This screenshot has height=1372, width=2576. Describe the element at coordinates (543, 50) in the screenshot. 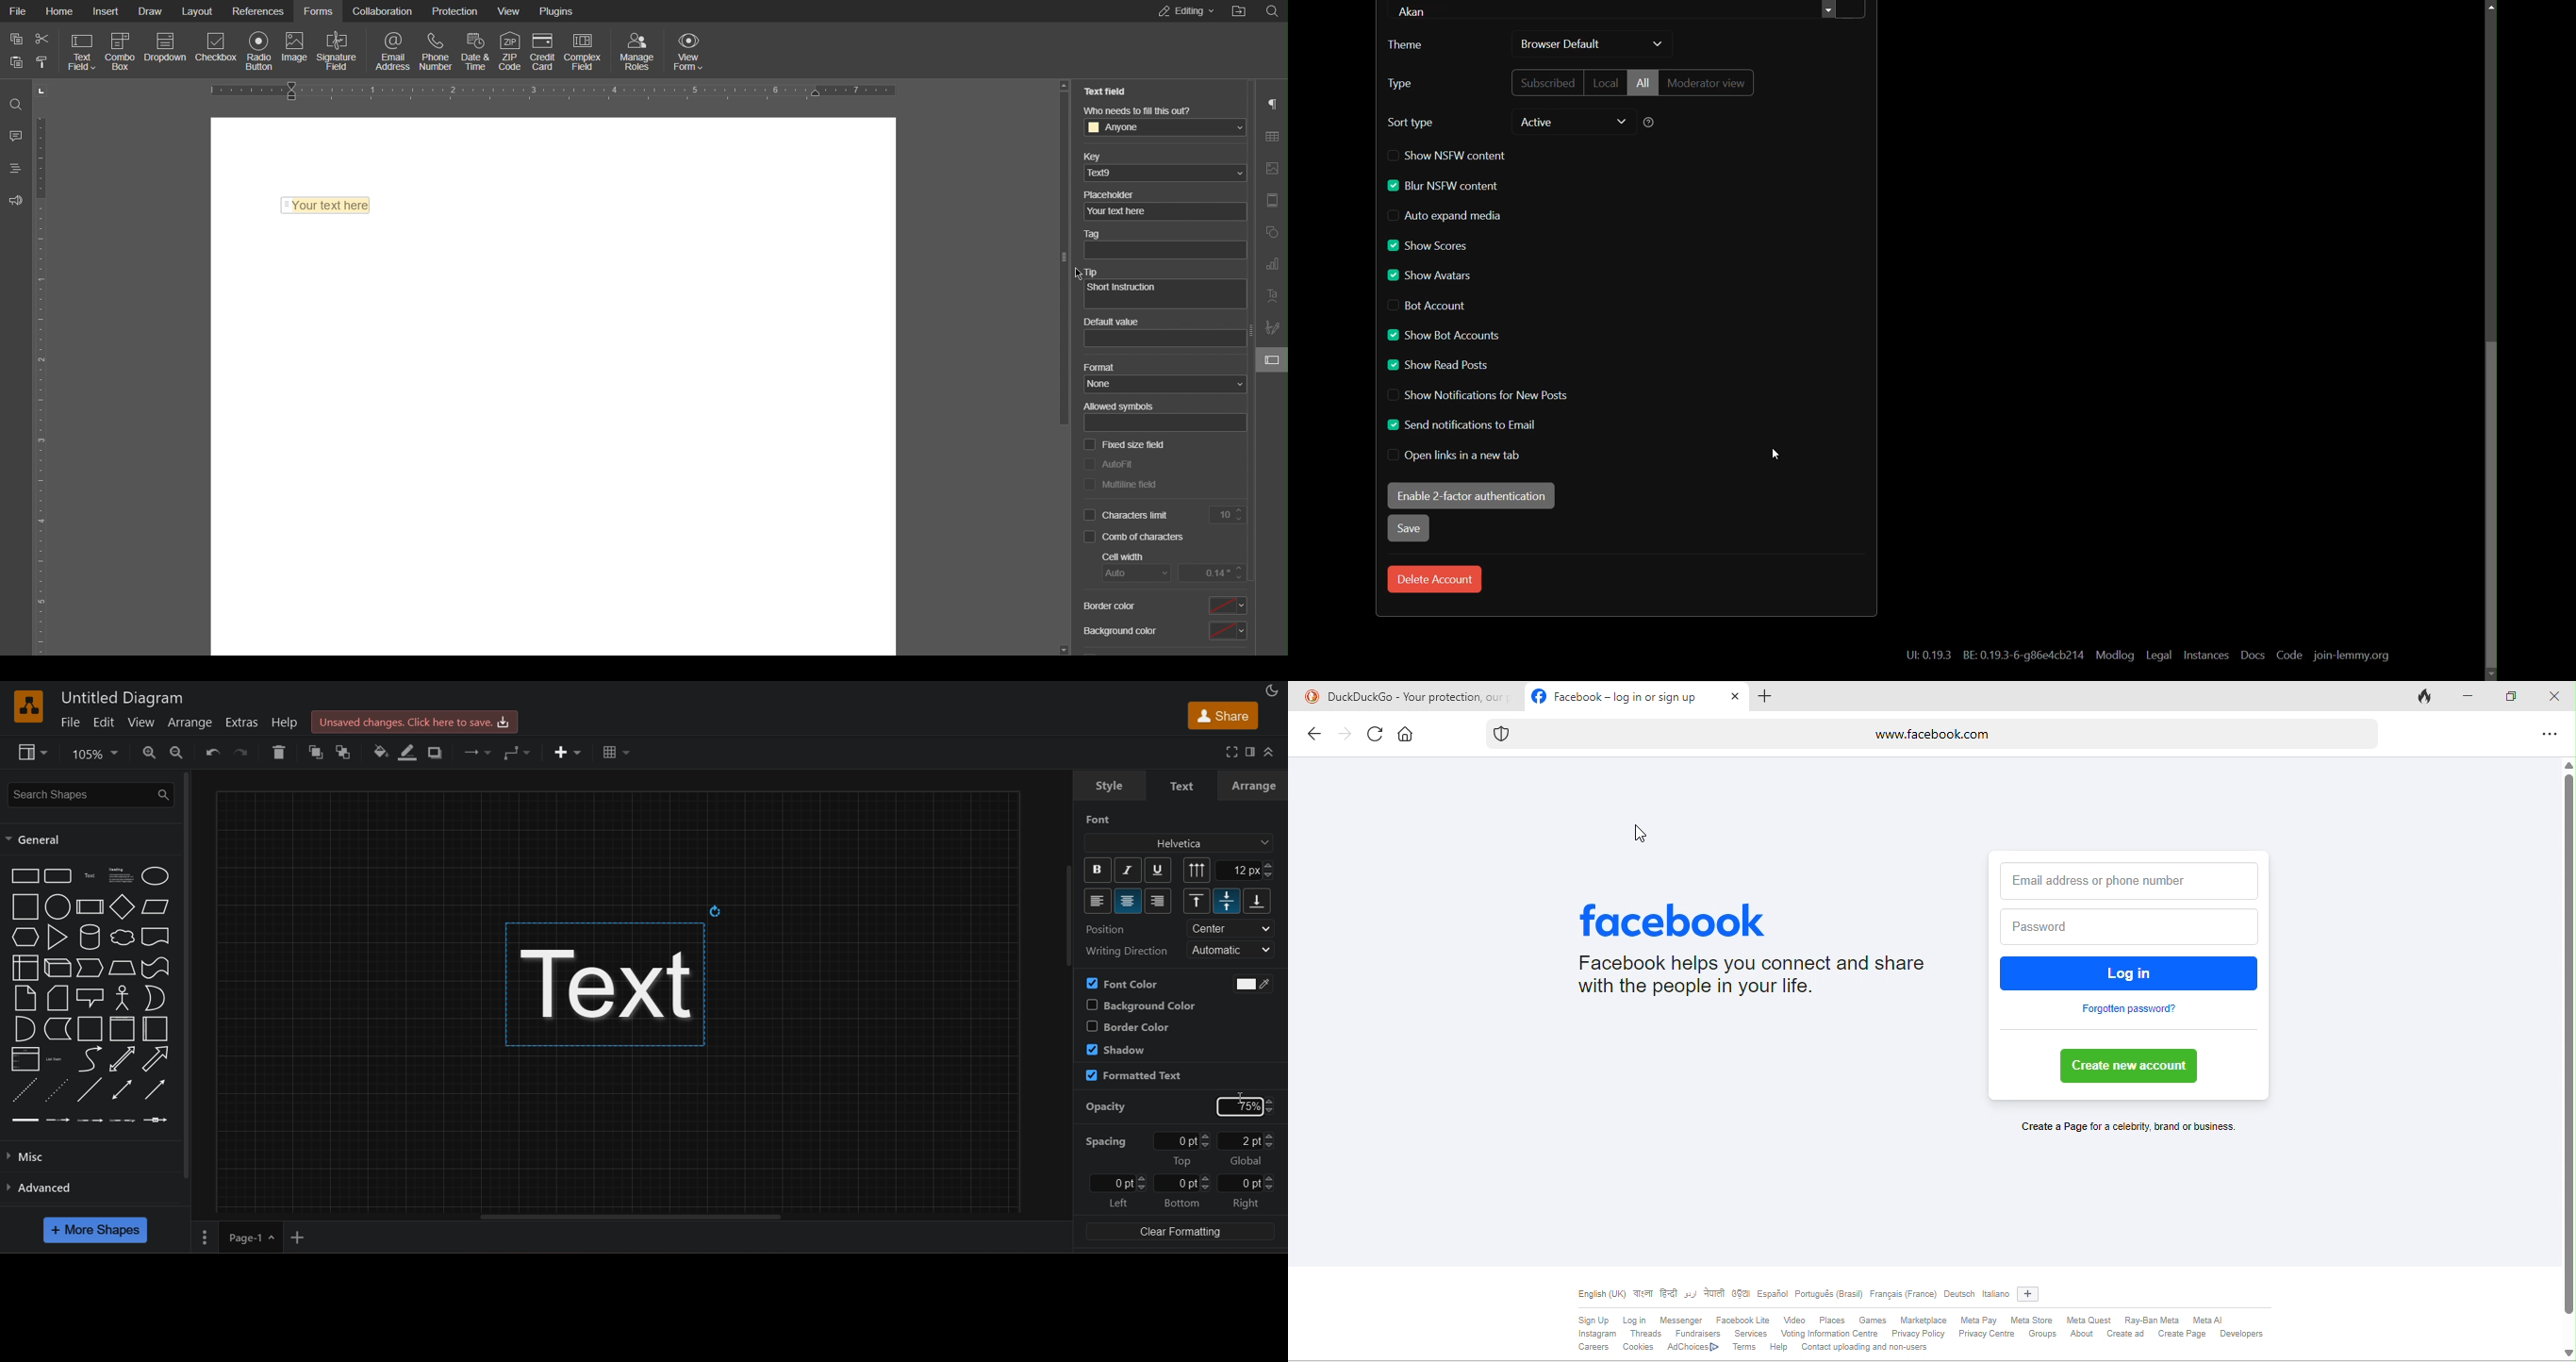

I see `Credit Card` at that location.